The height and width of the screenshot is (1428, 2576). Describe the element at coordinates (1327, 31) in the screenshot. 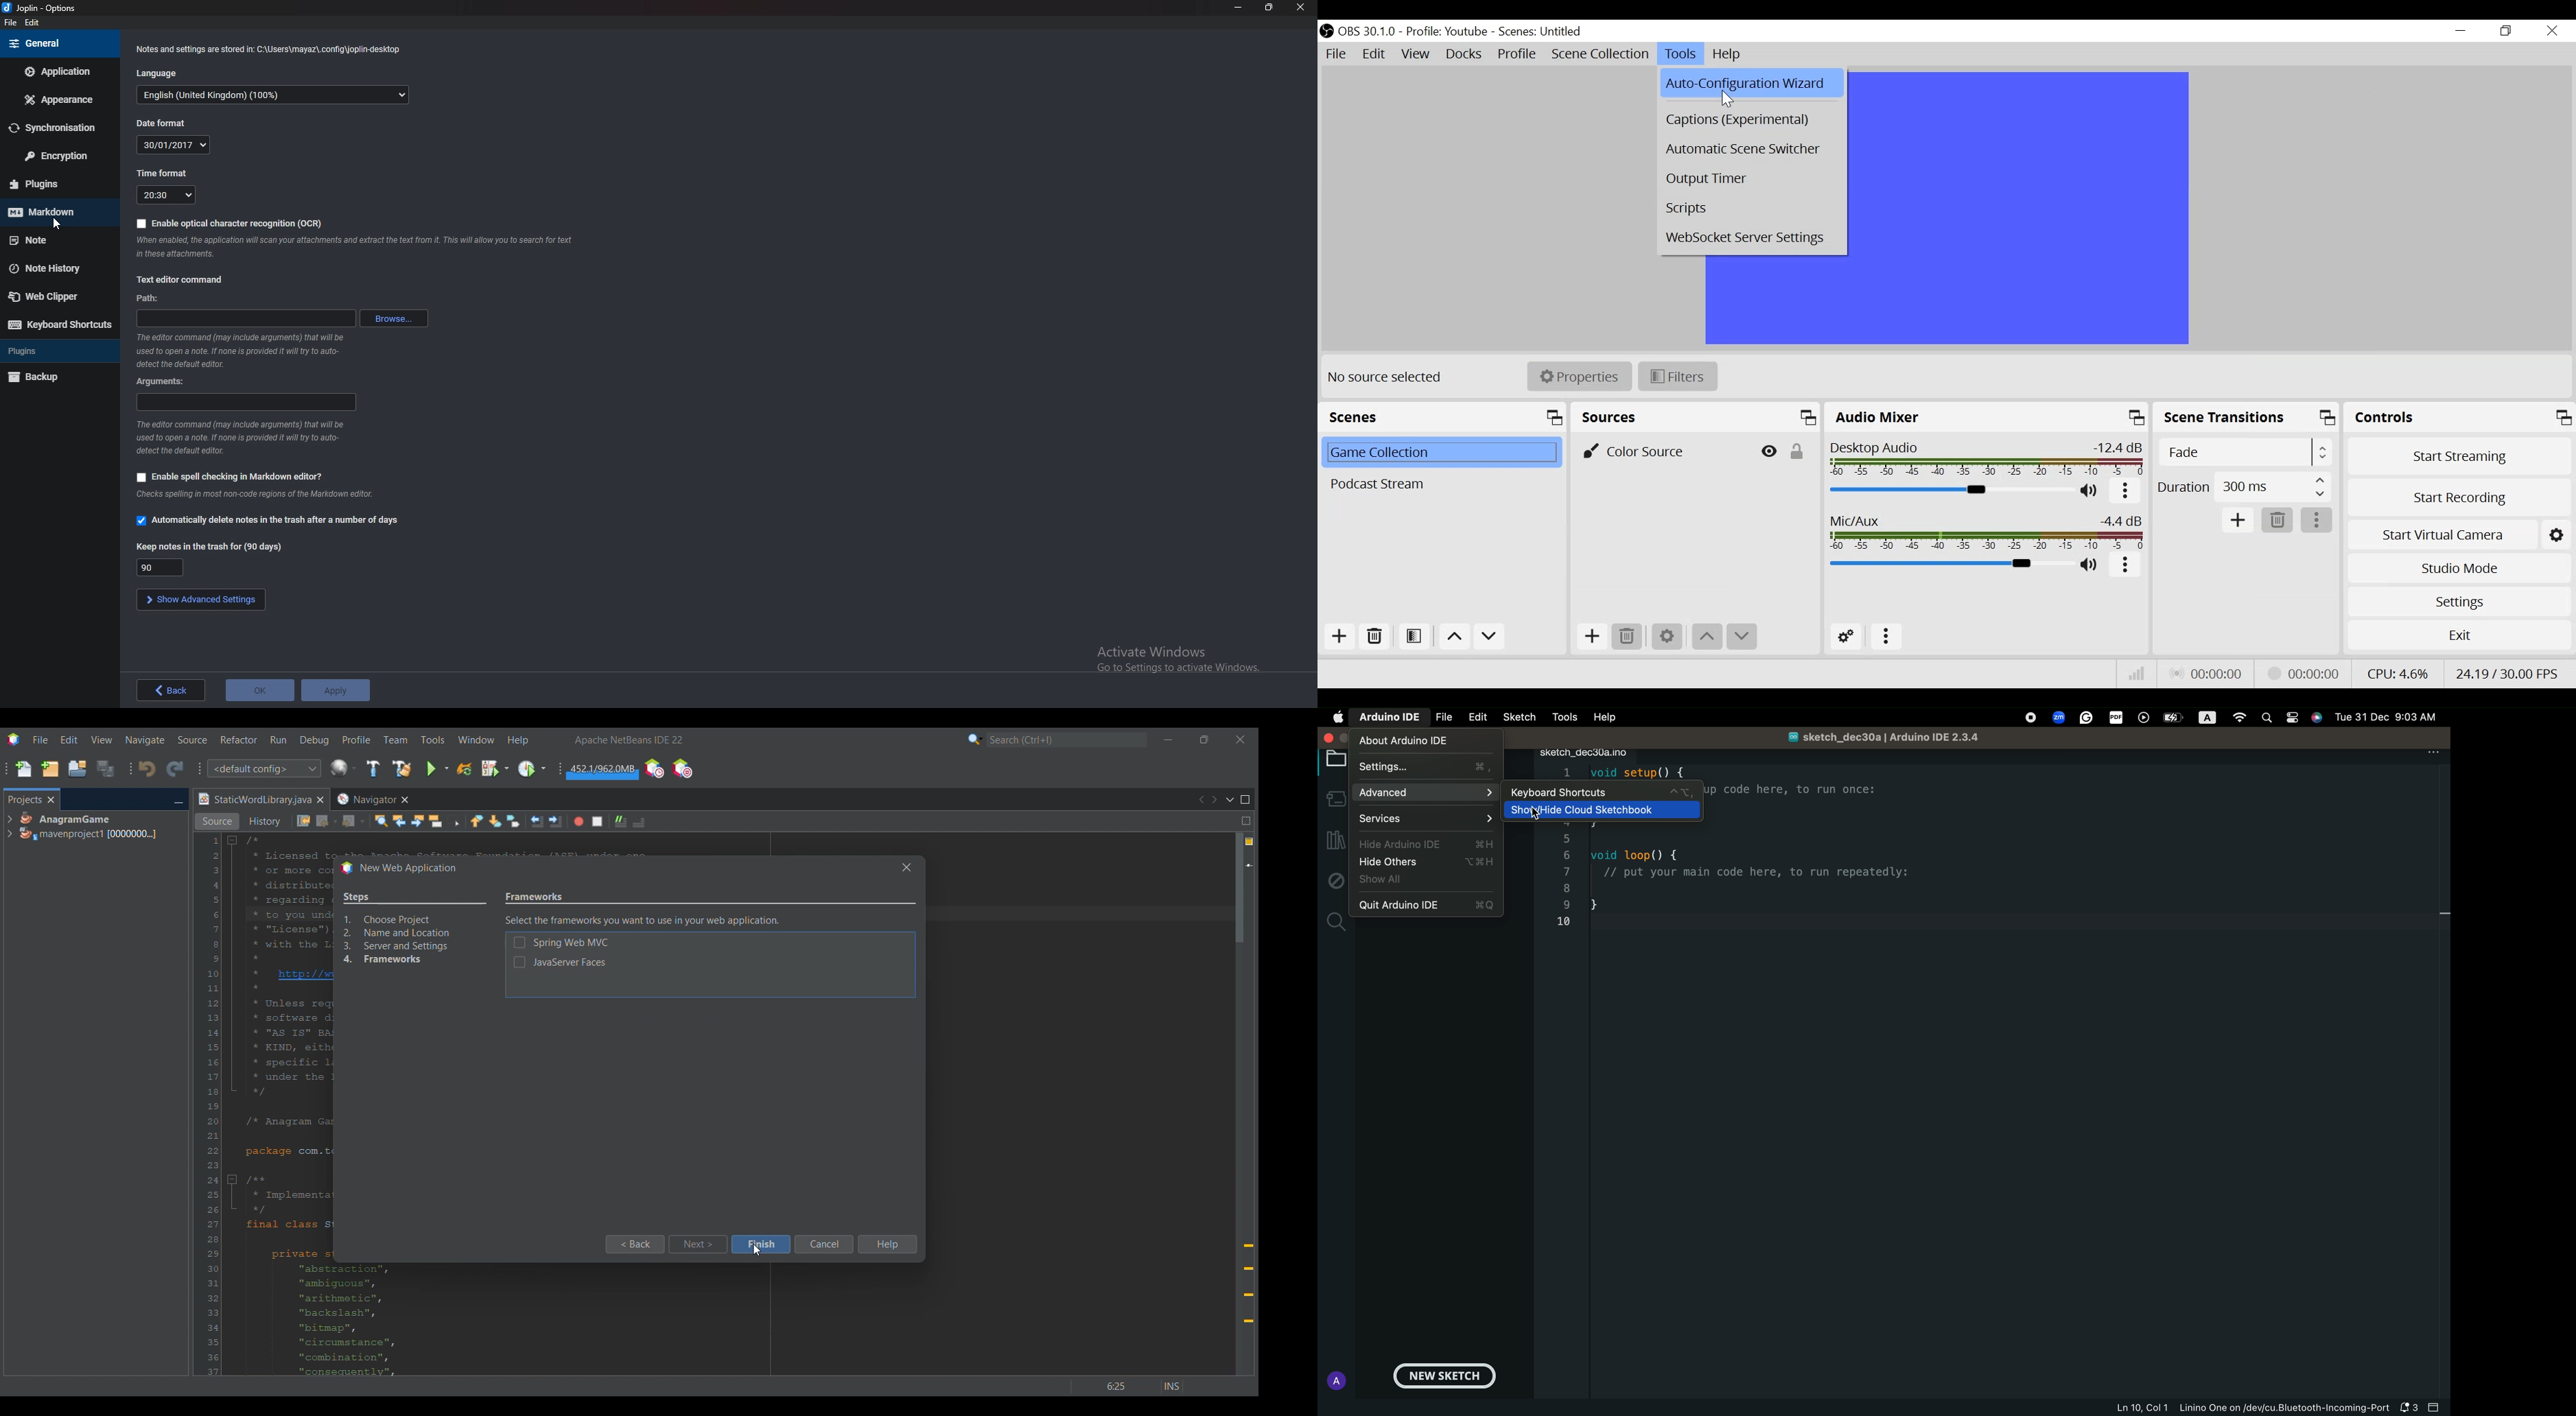

I see `OBS Desktop icon` at that location.